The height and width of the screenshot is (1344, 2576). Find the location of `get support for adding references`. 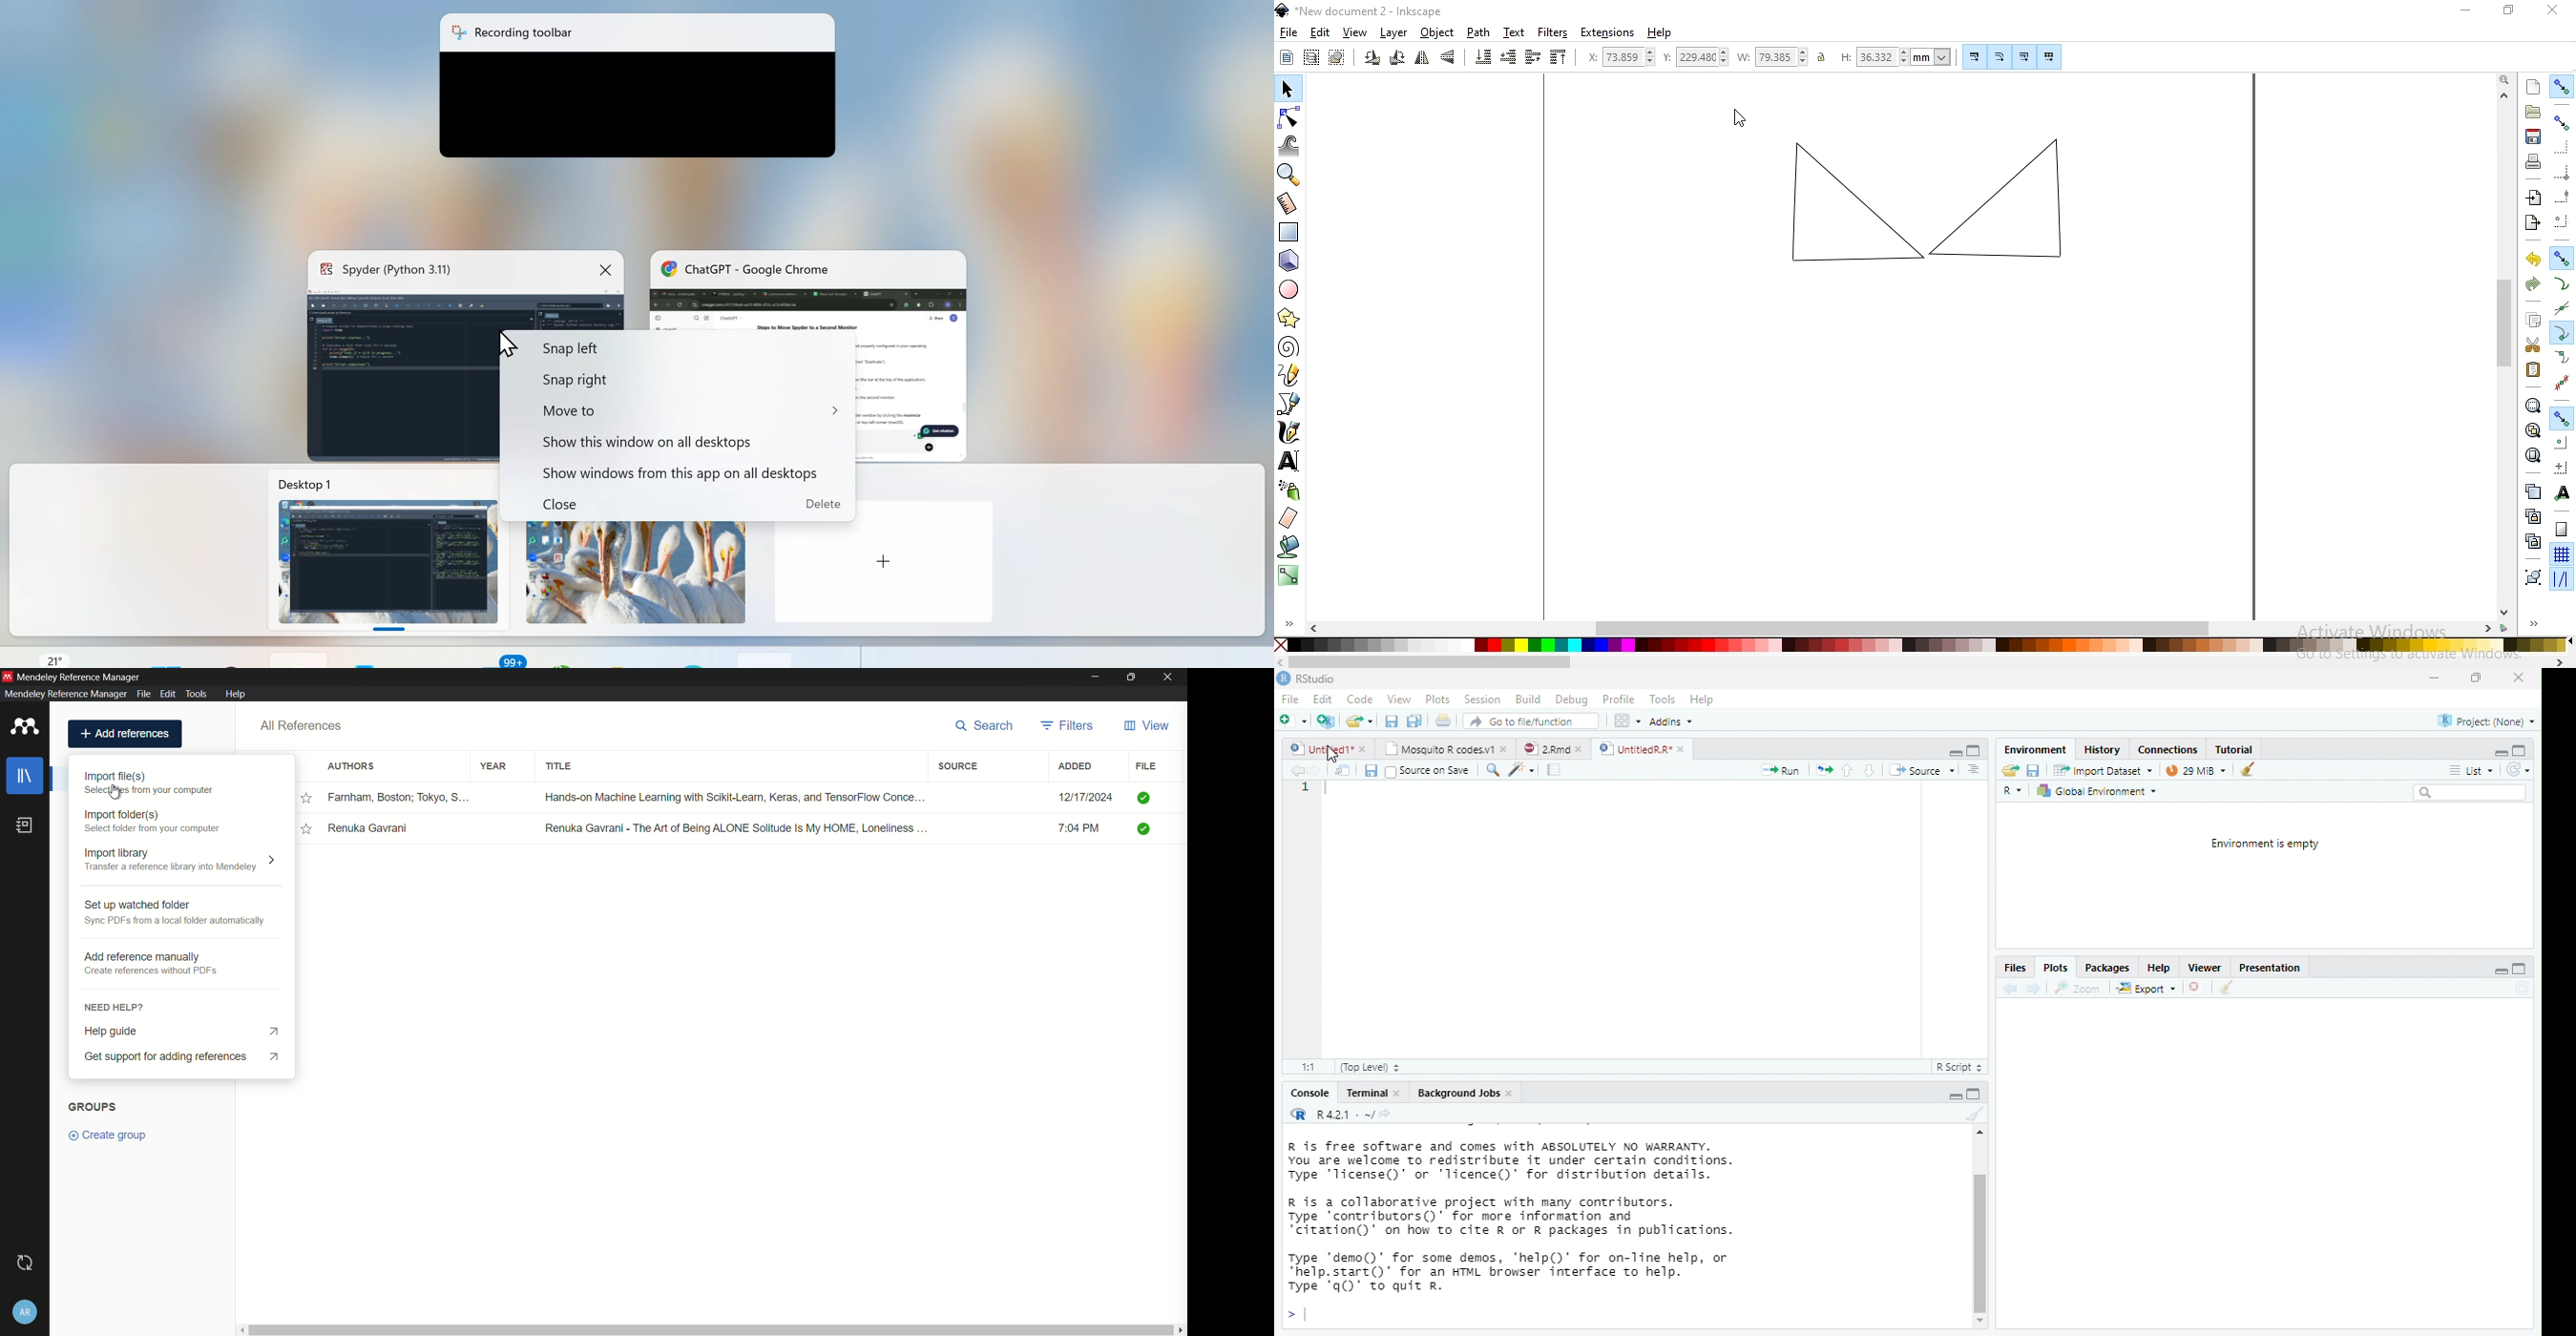

get support for adding references is located at coordinates (188, 1057).